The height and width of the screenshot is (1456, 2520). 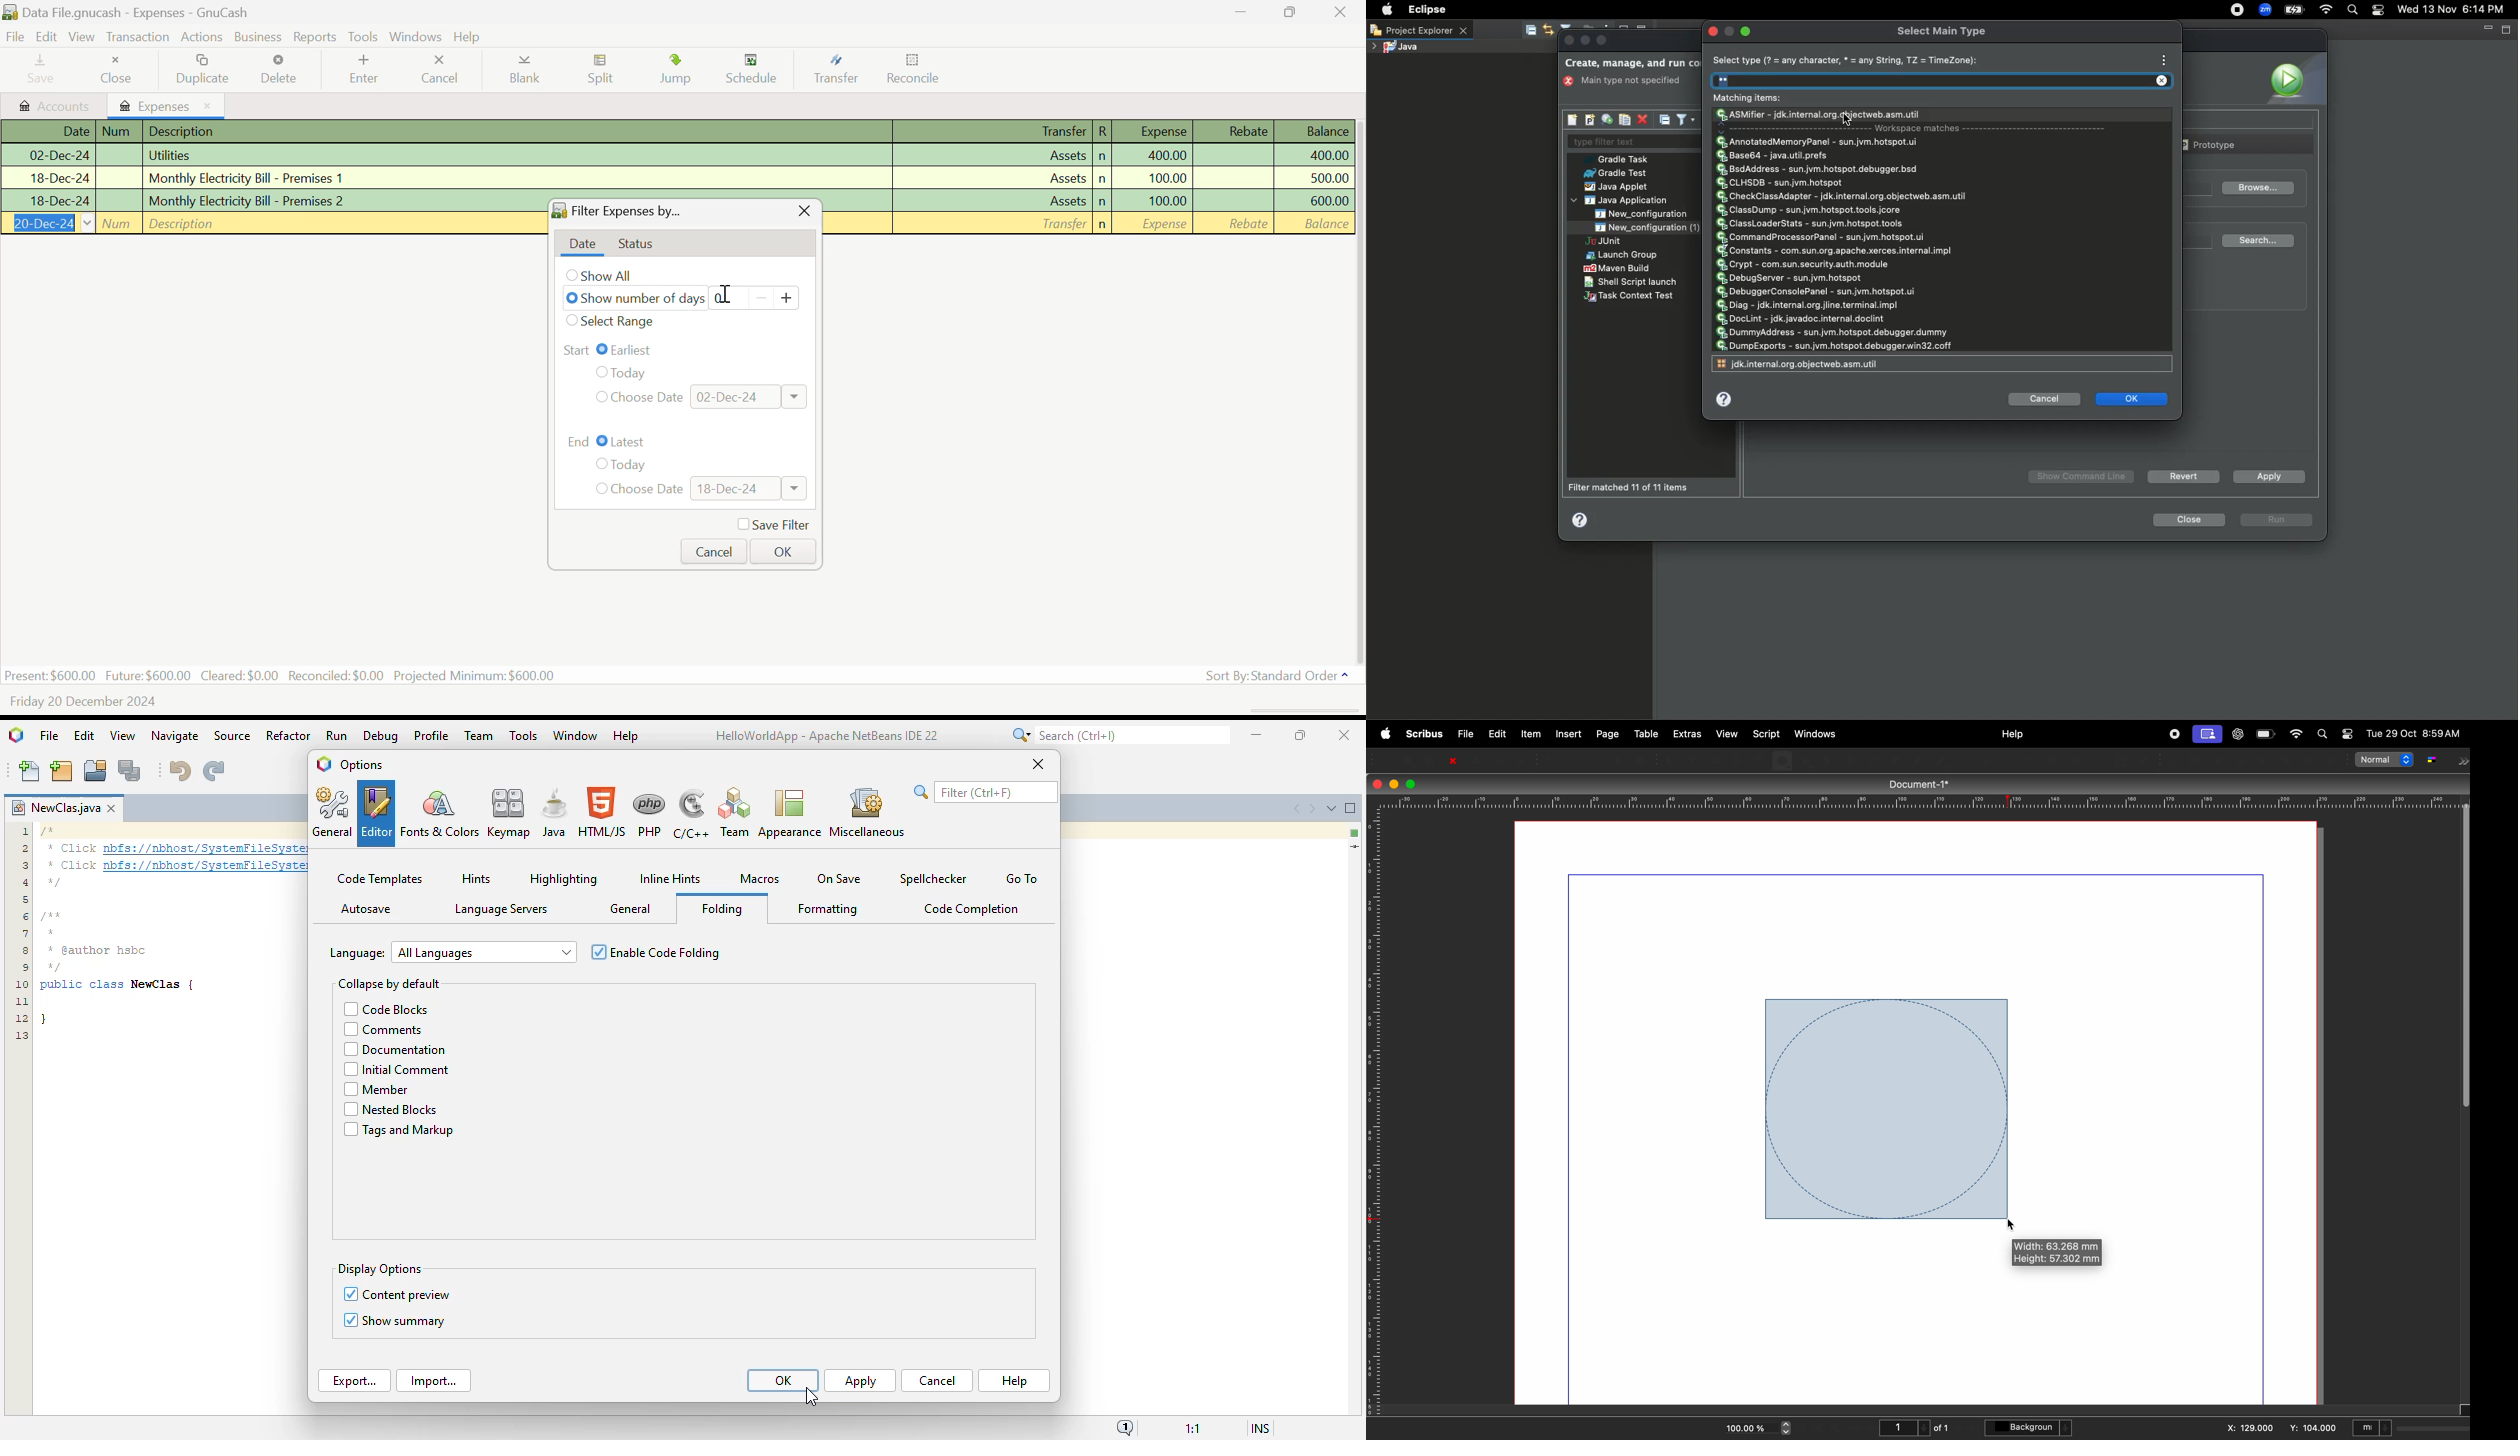 I want to click on PDF checkbox, so click(x=2198, y=761).